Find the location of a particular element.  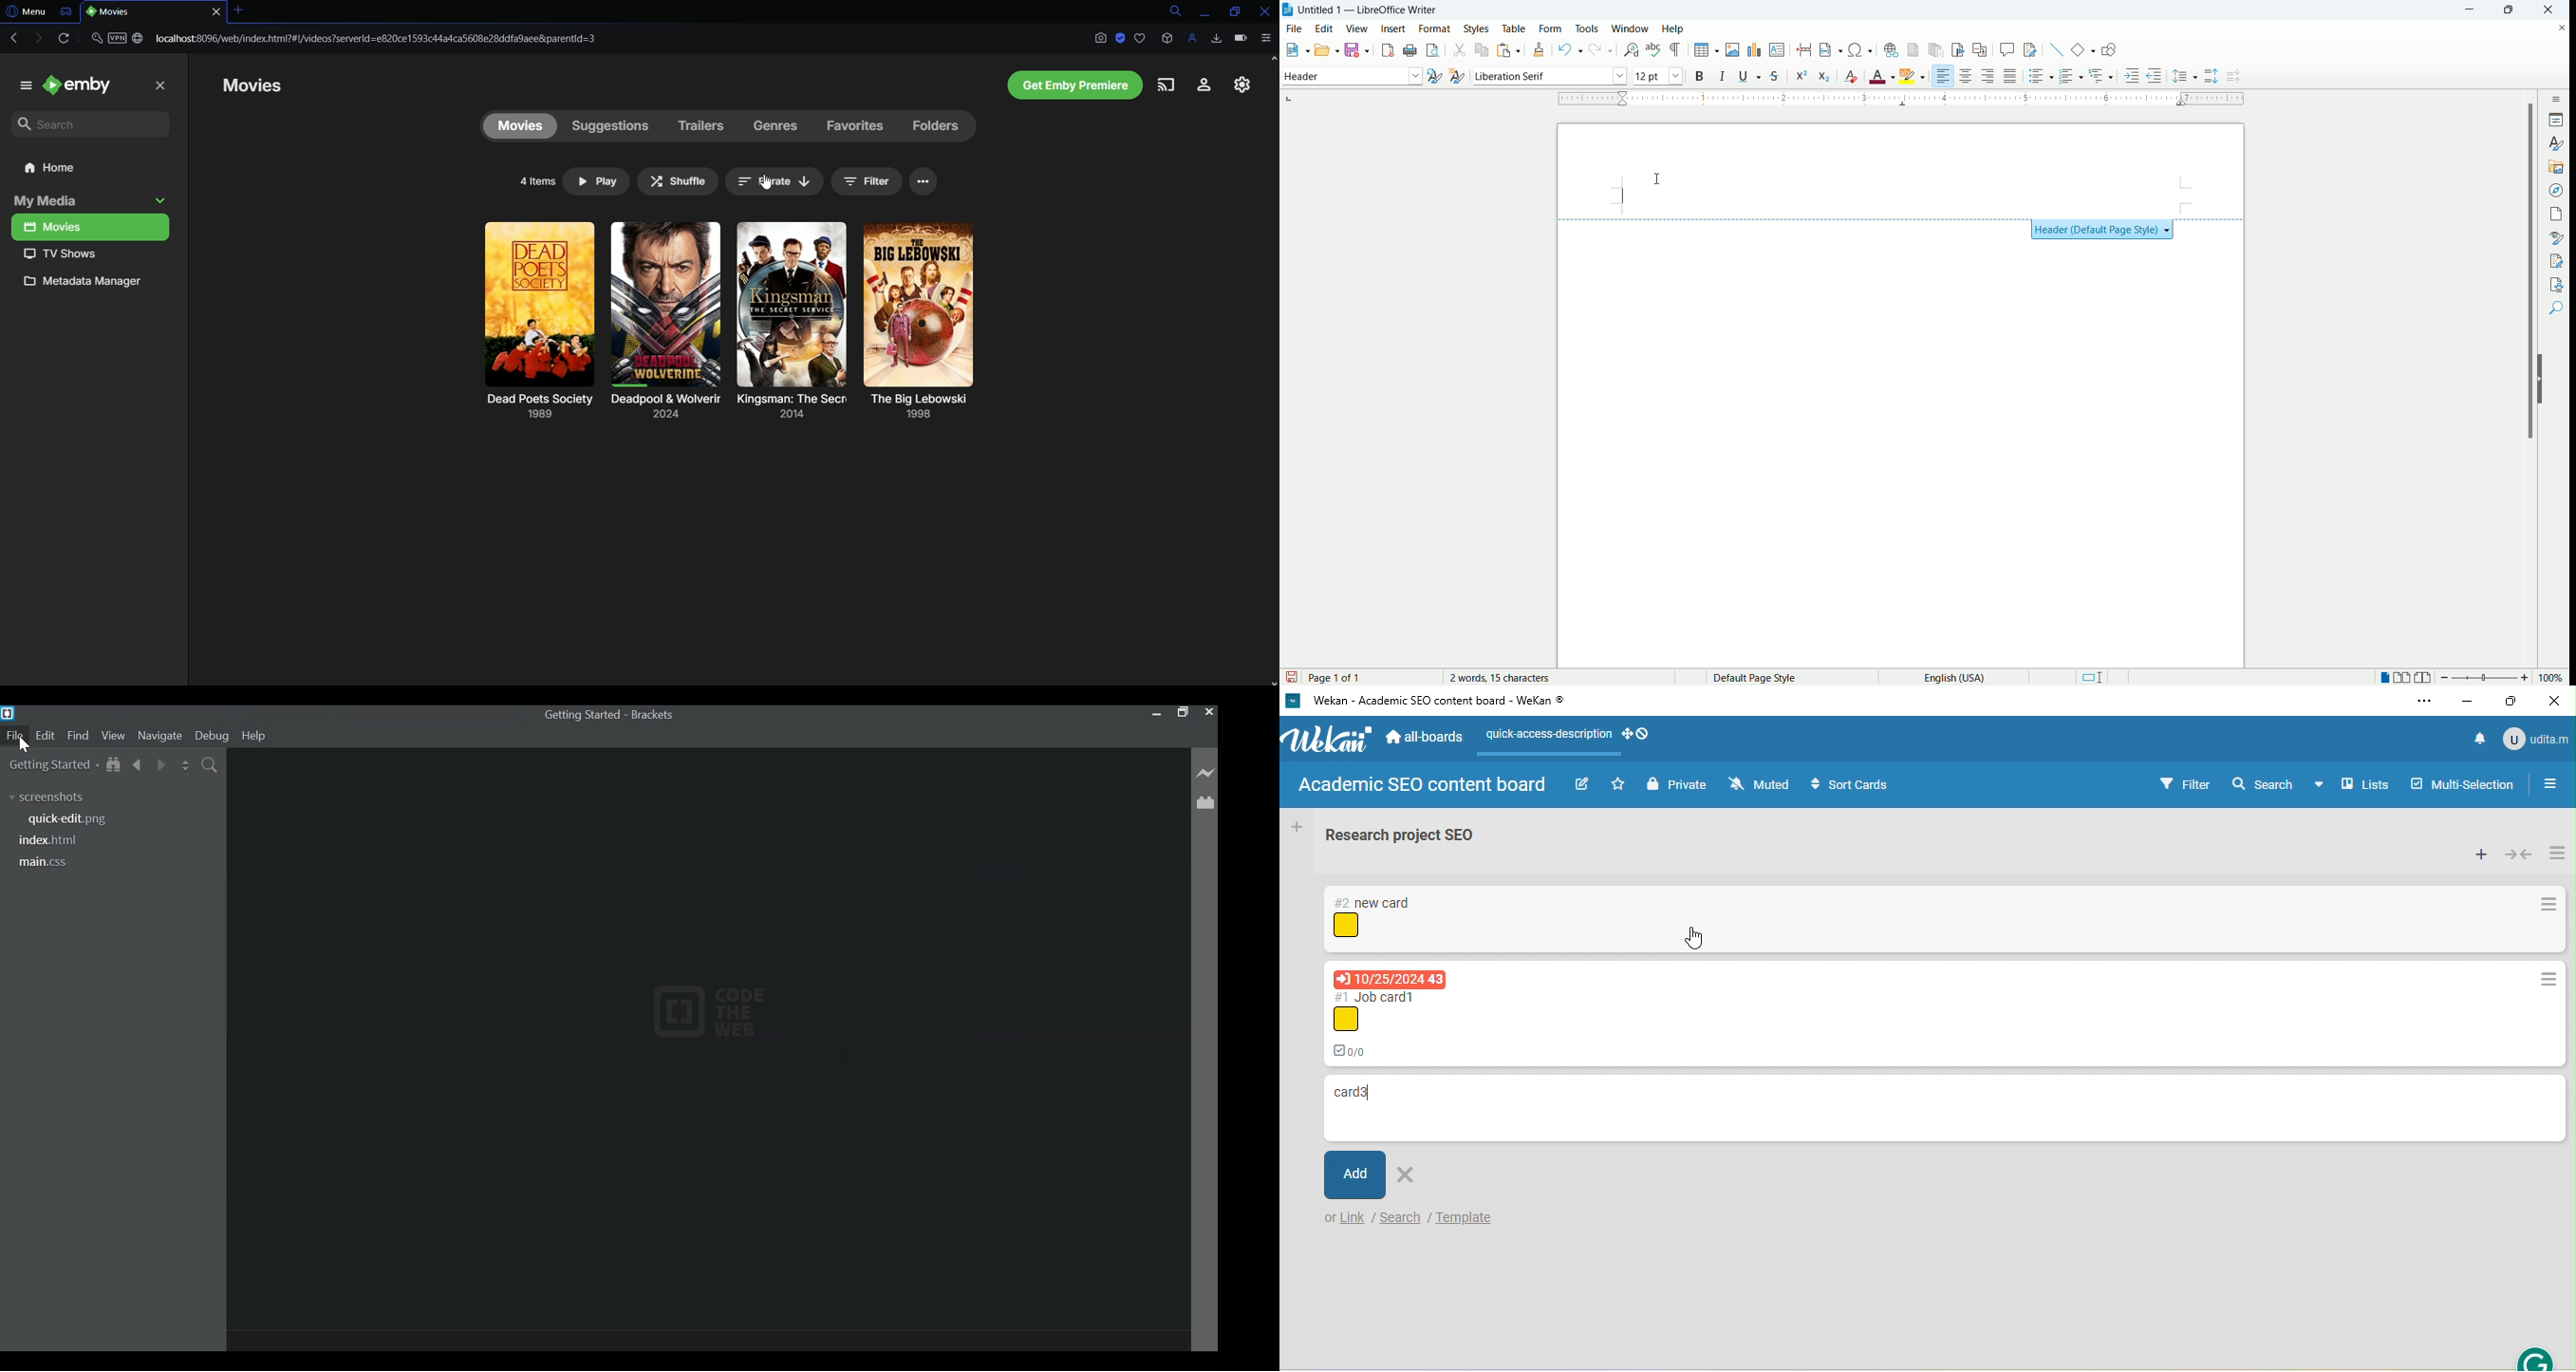

superscript is located at coordinates (1802, 77).